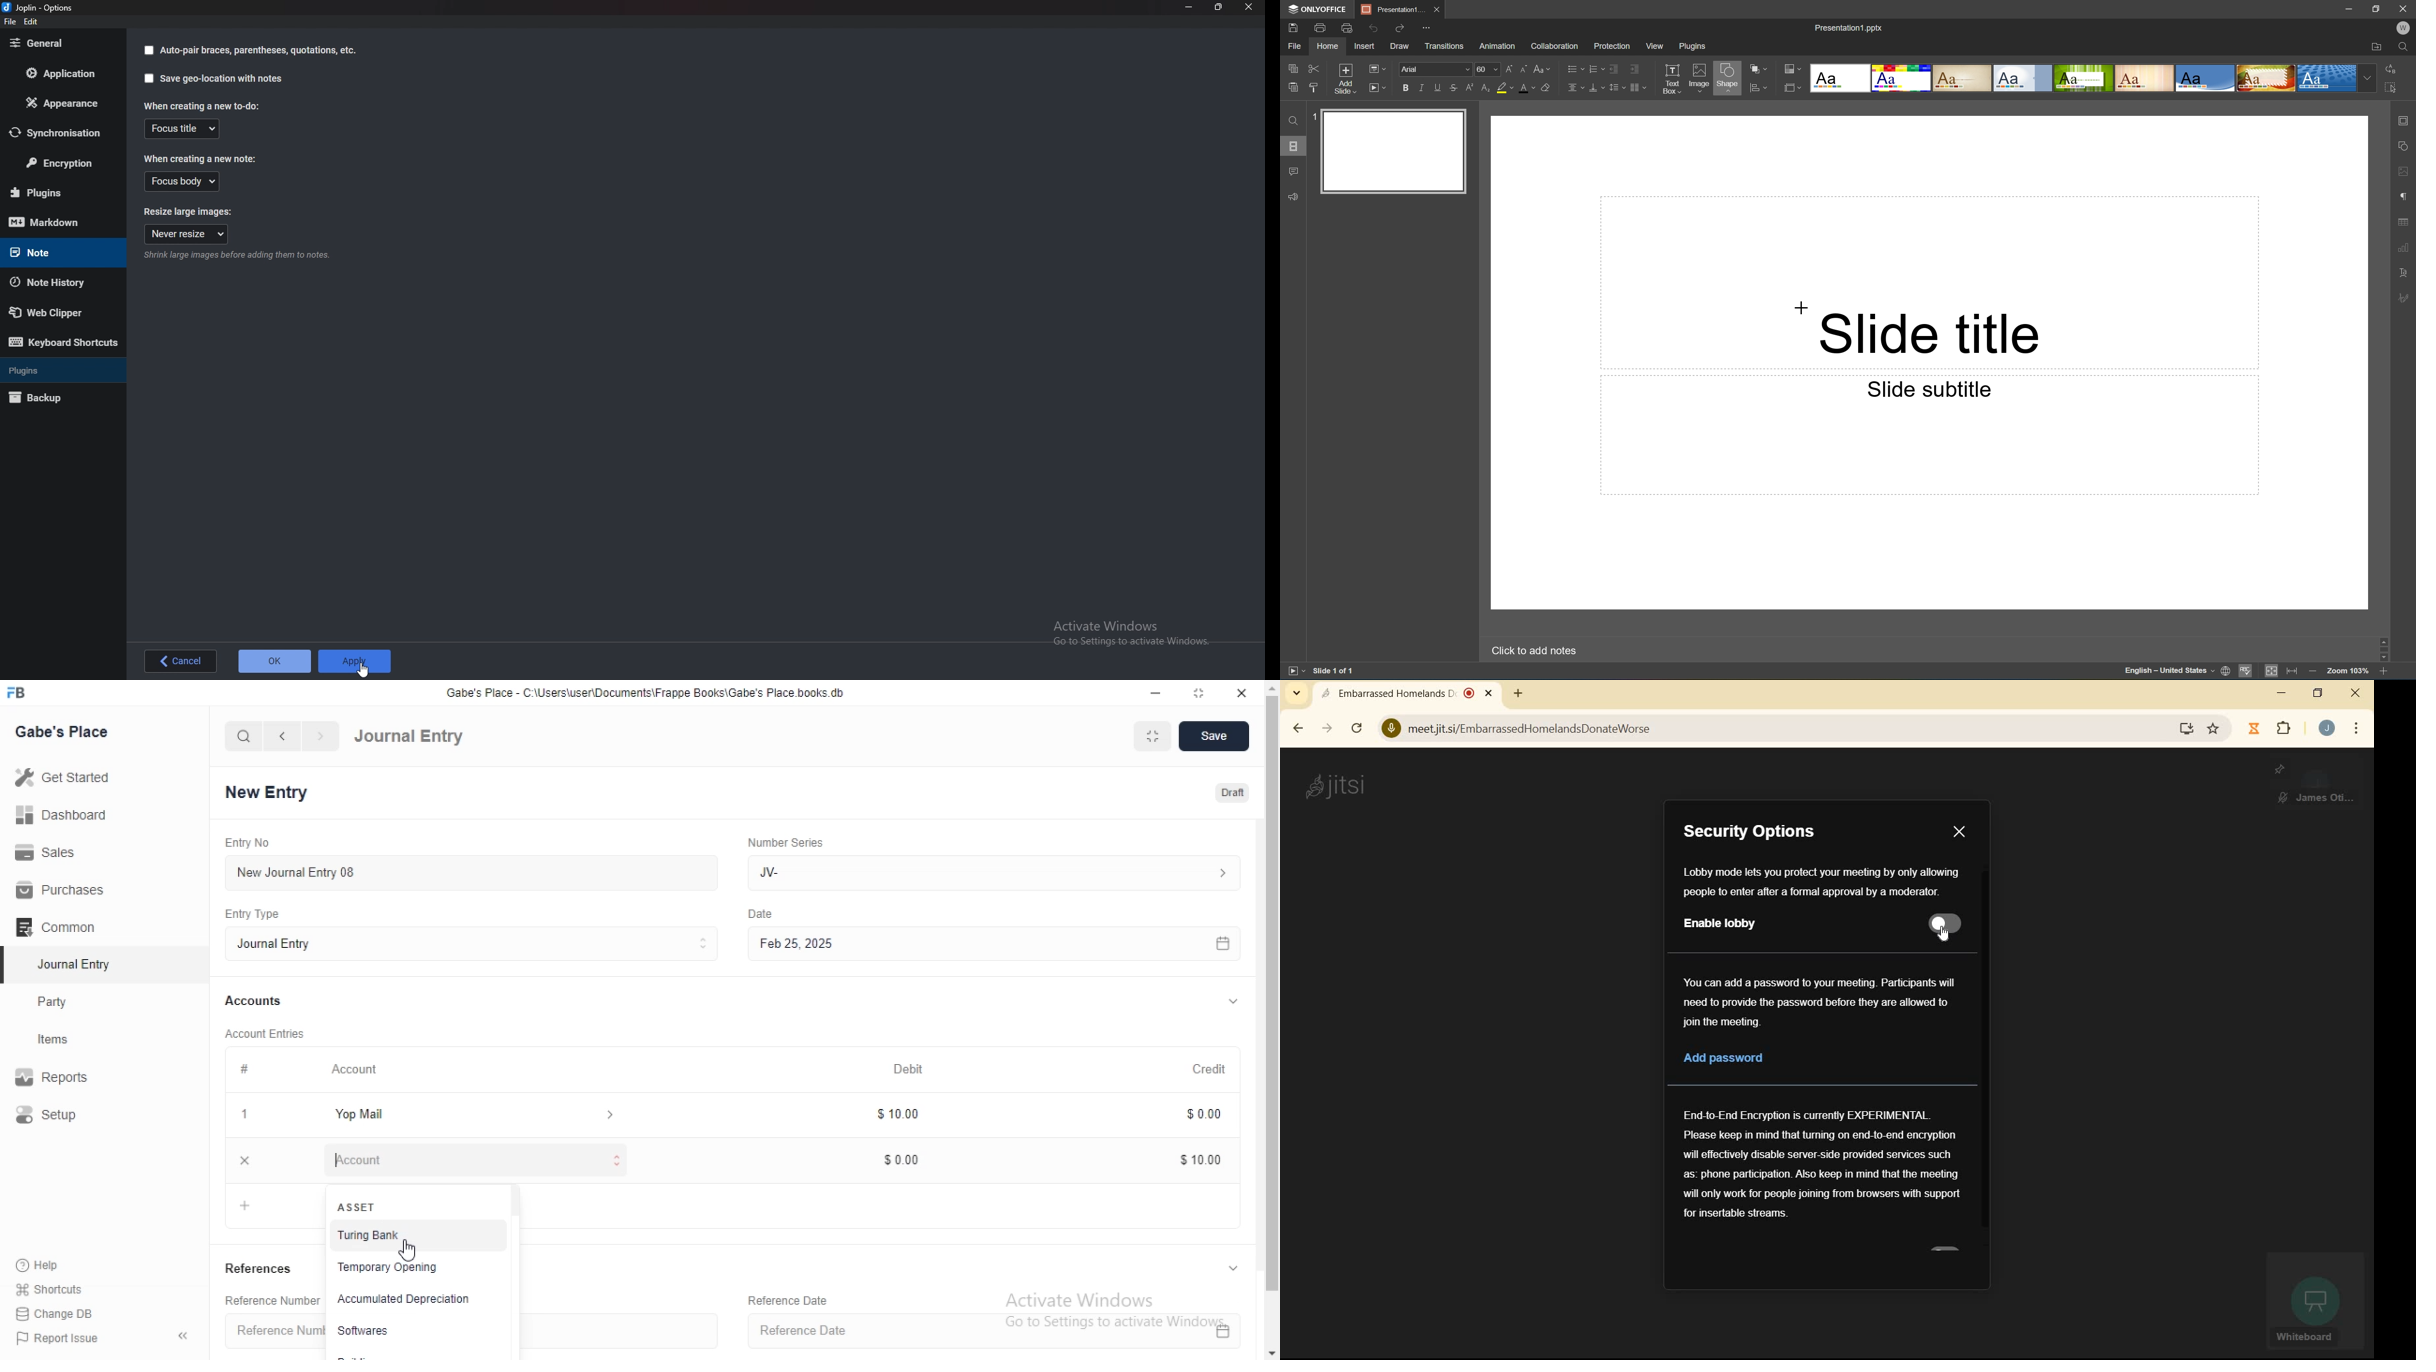  I want to click on Items, so click(72, 1041).